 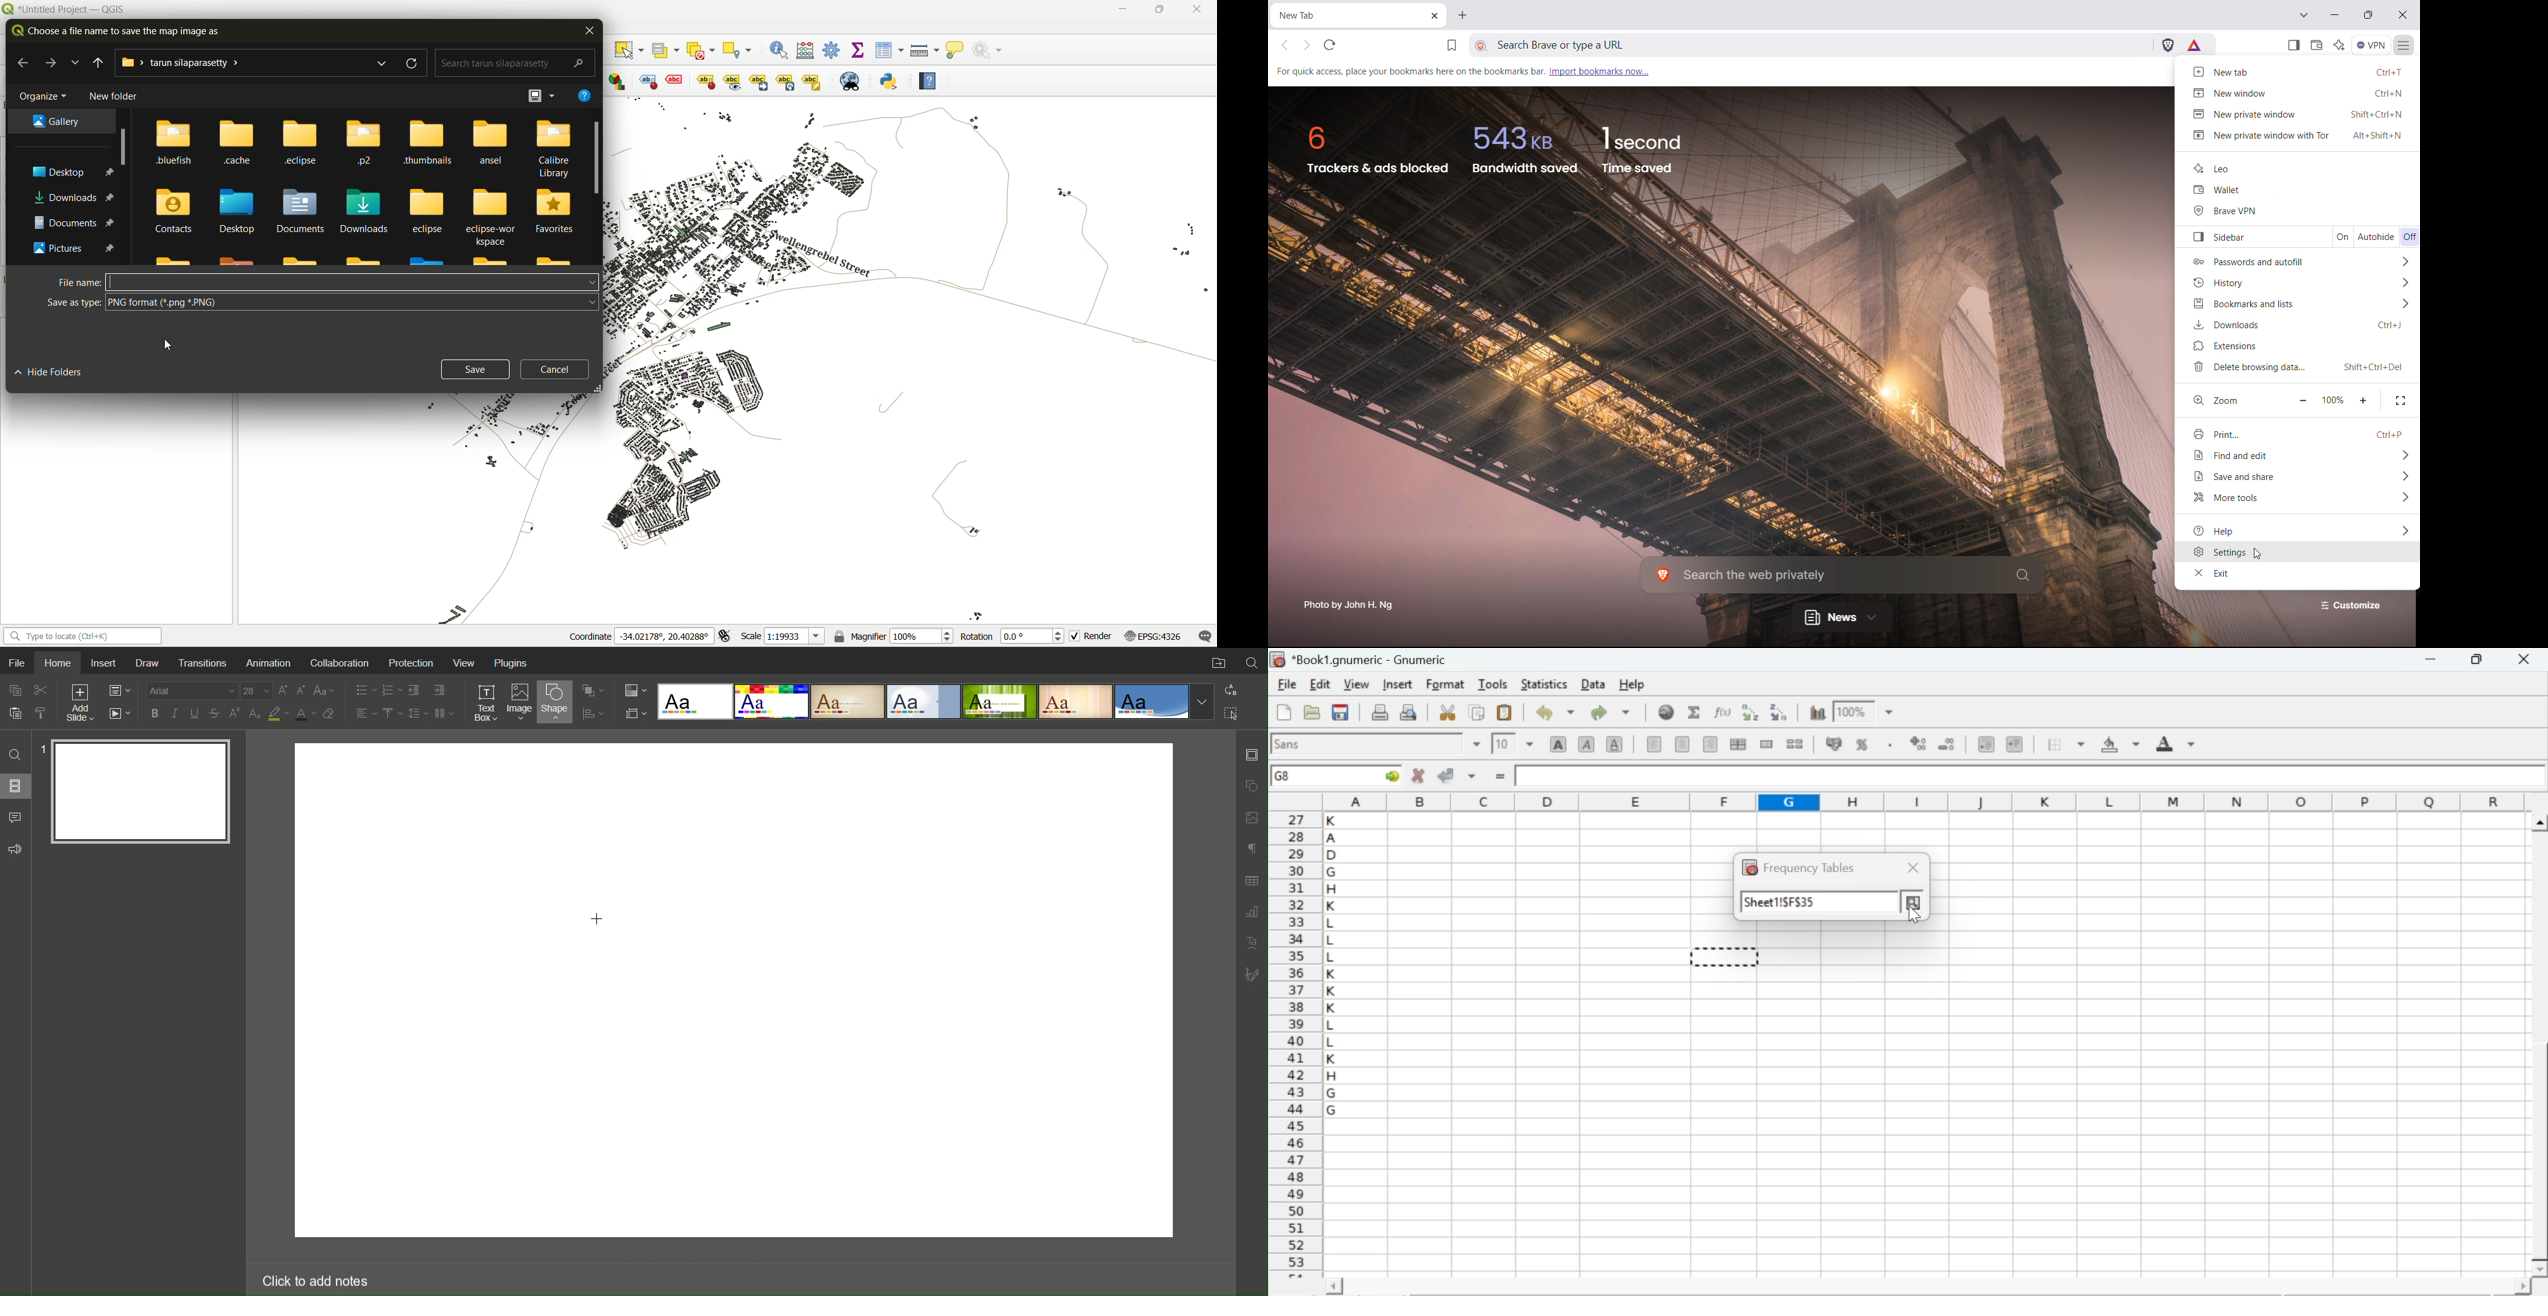 I want to click on open new tab, so click(x=1462, y=16).